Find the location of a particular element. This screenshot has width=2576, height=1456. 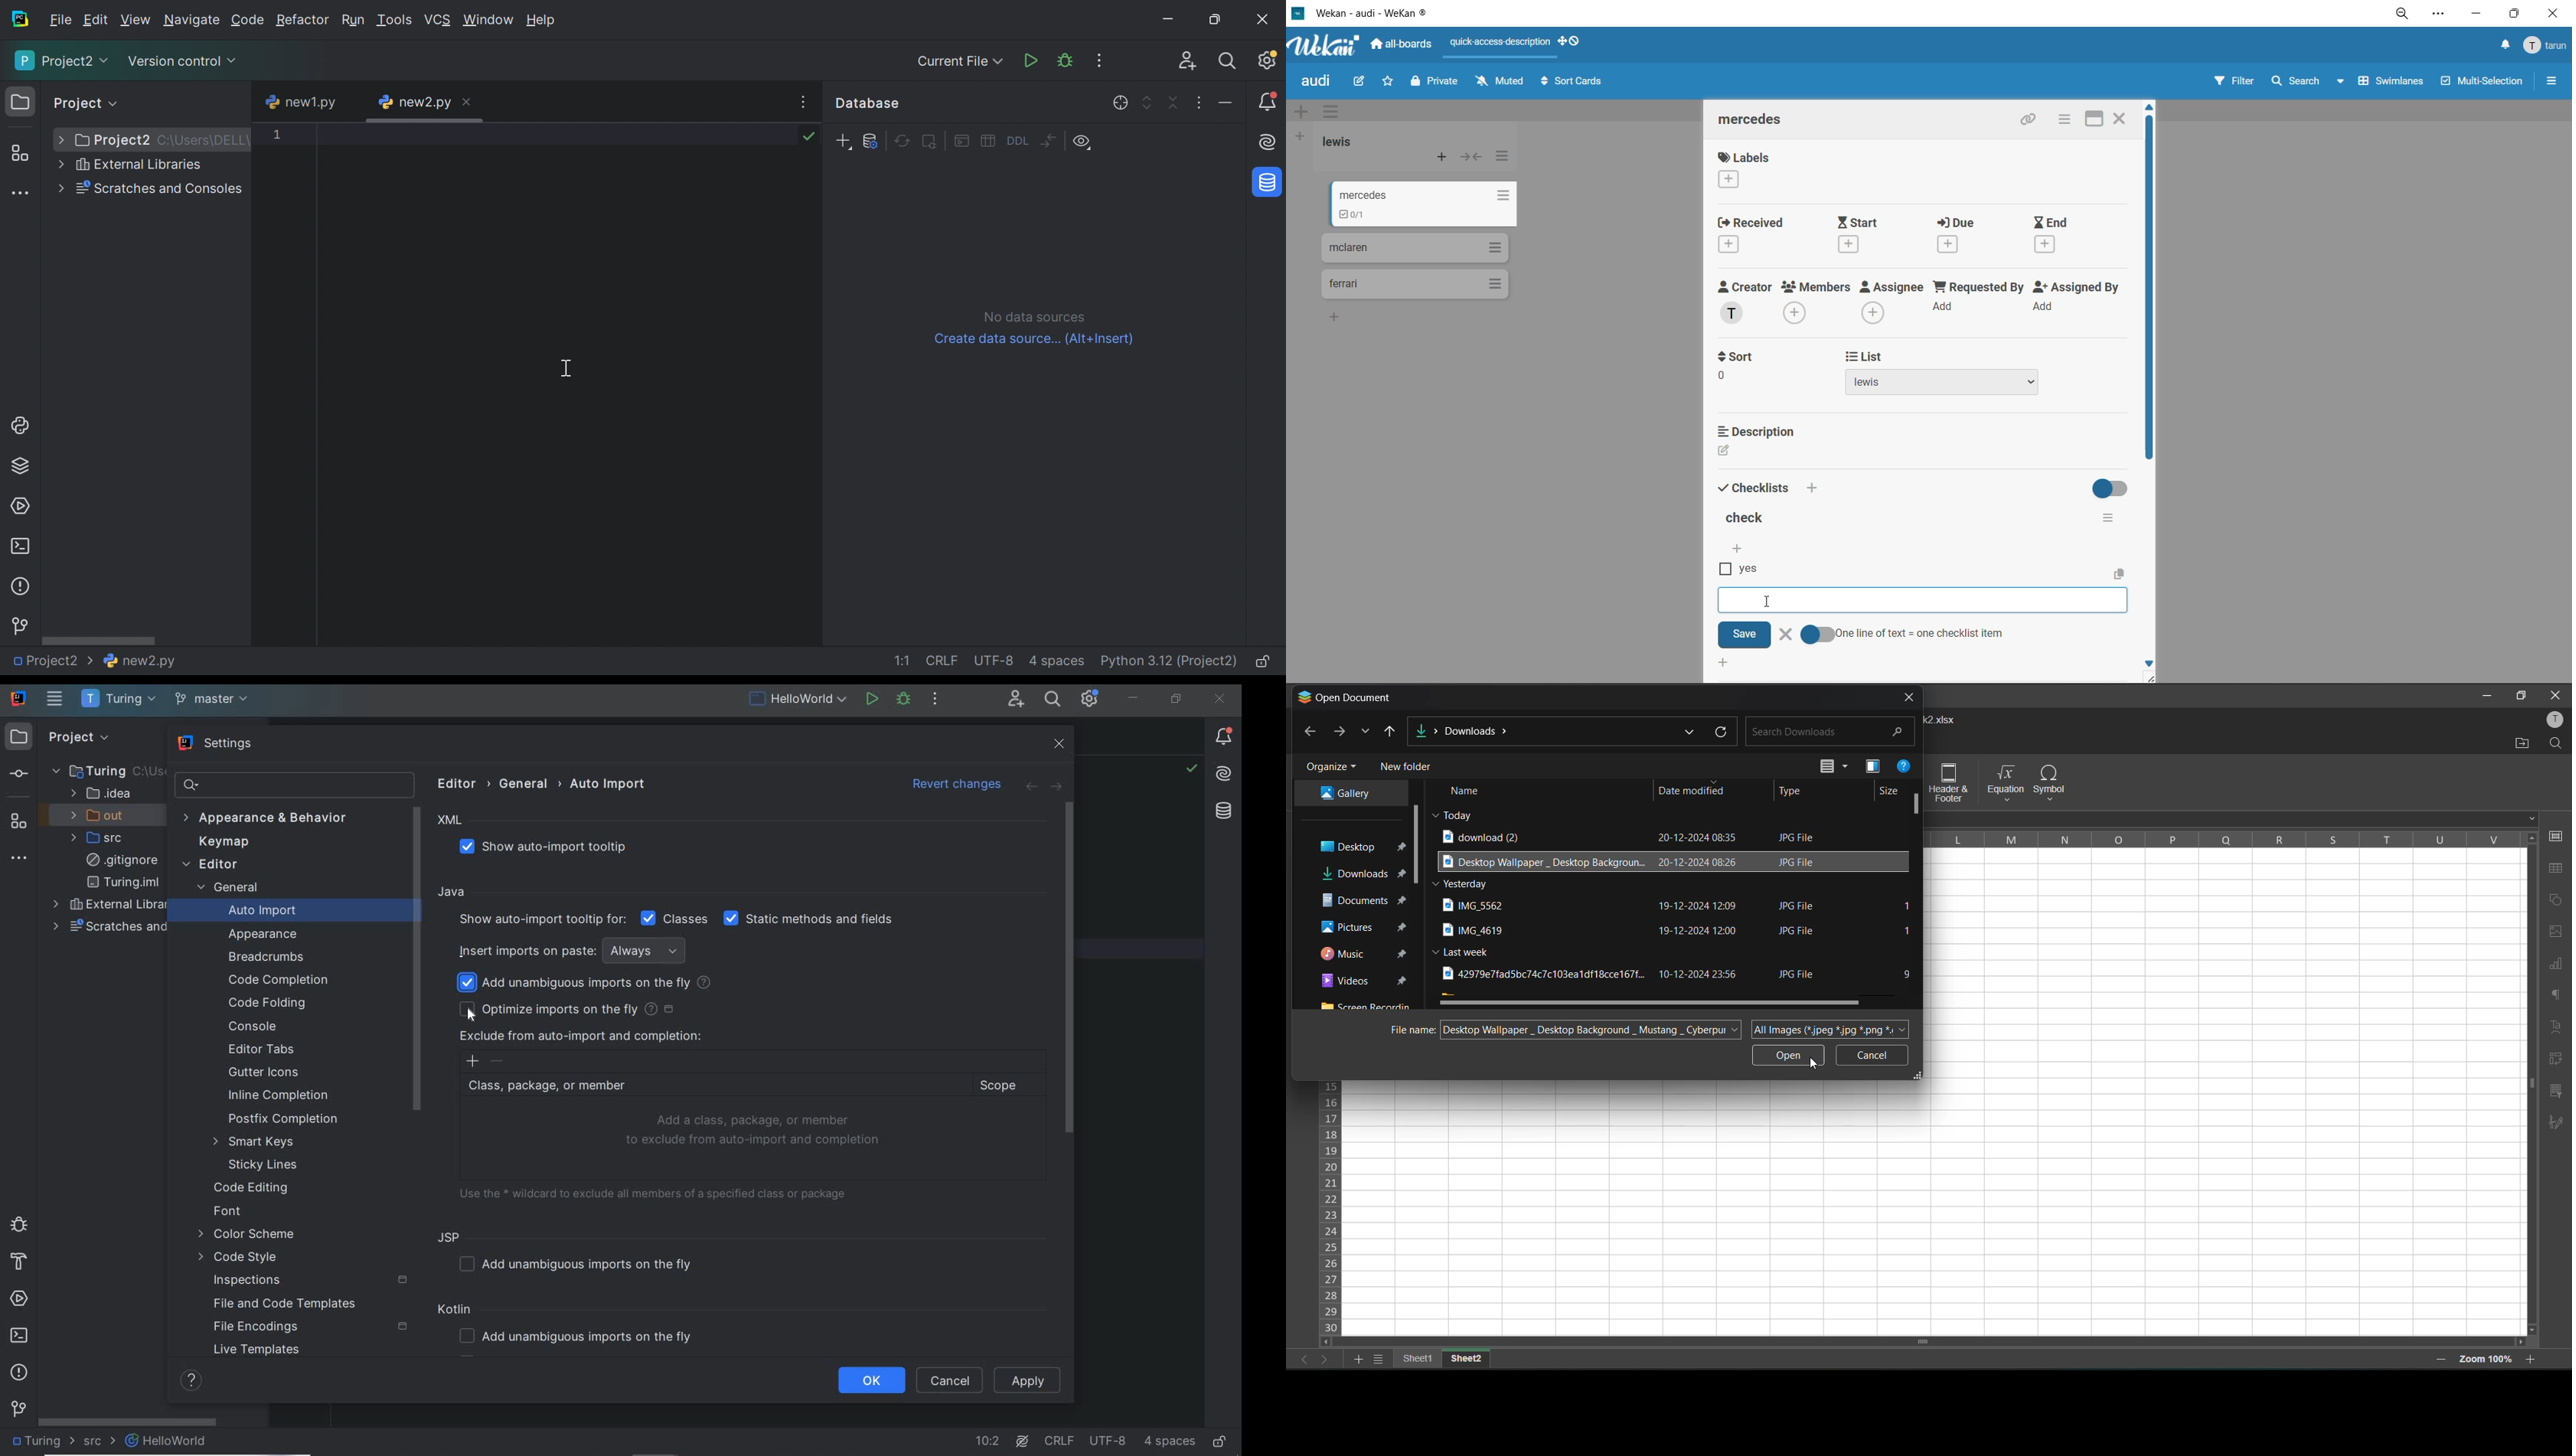

size is located at coordinates (1890, 792).